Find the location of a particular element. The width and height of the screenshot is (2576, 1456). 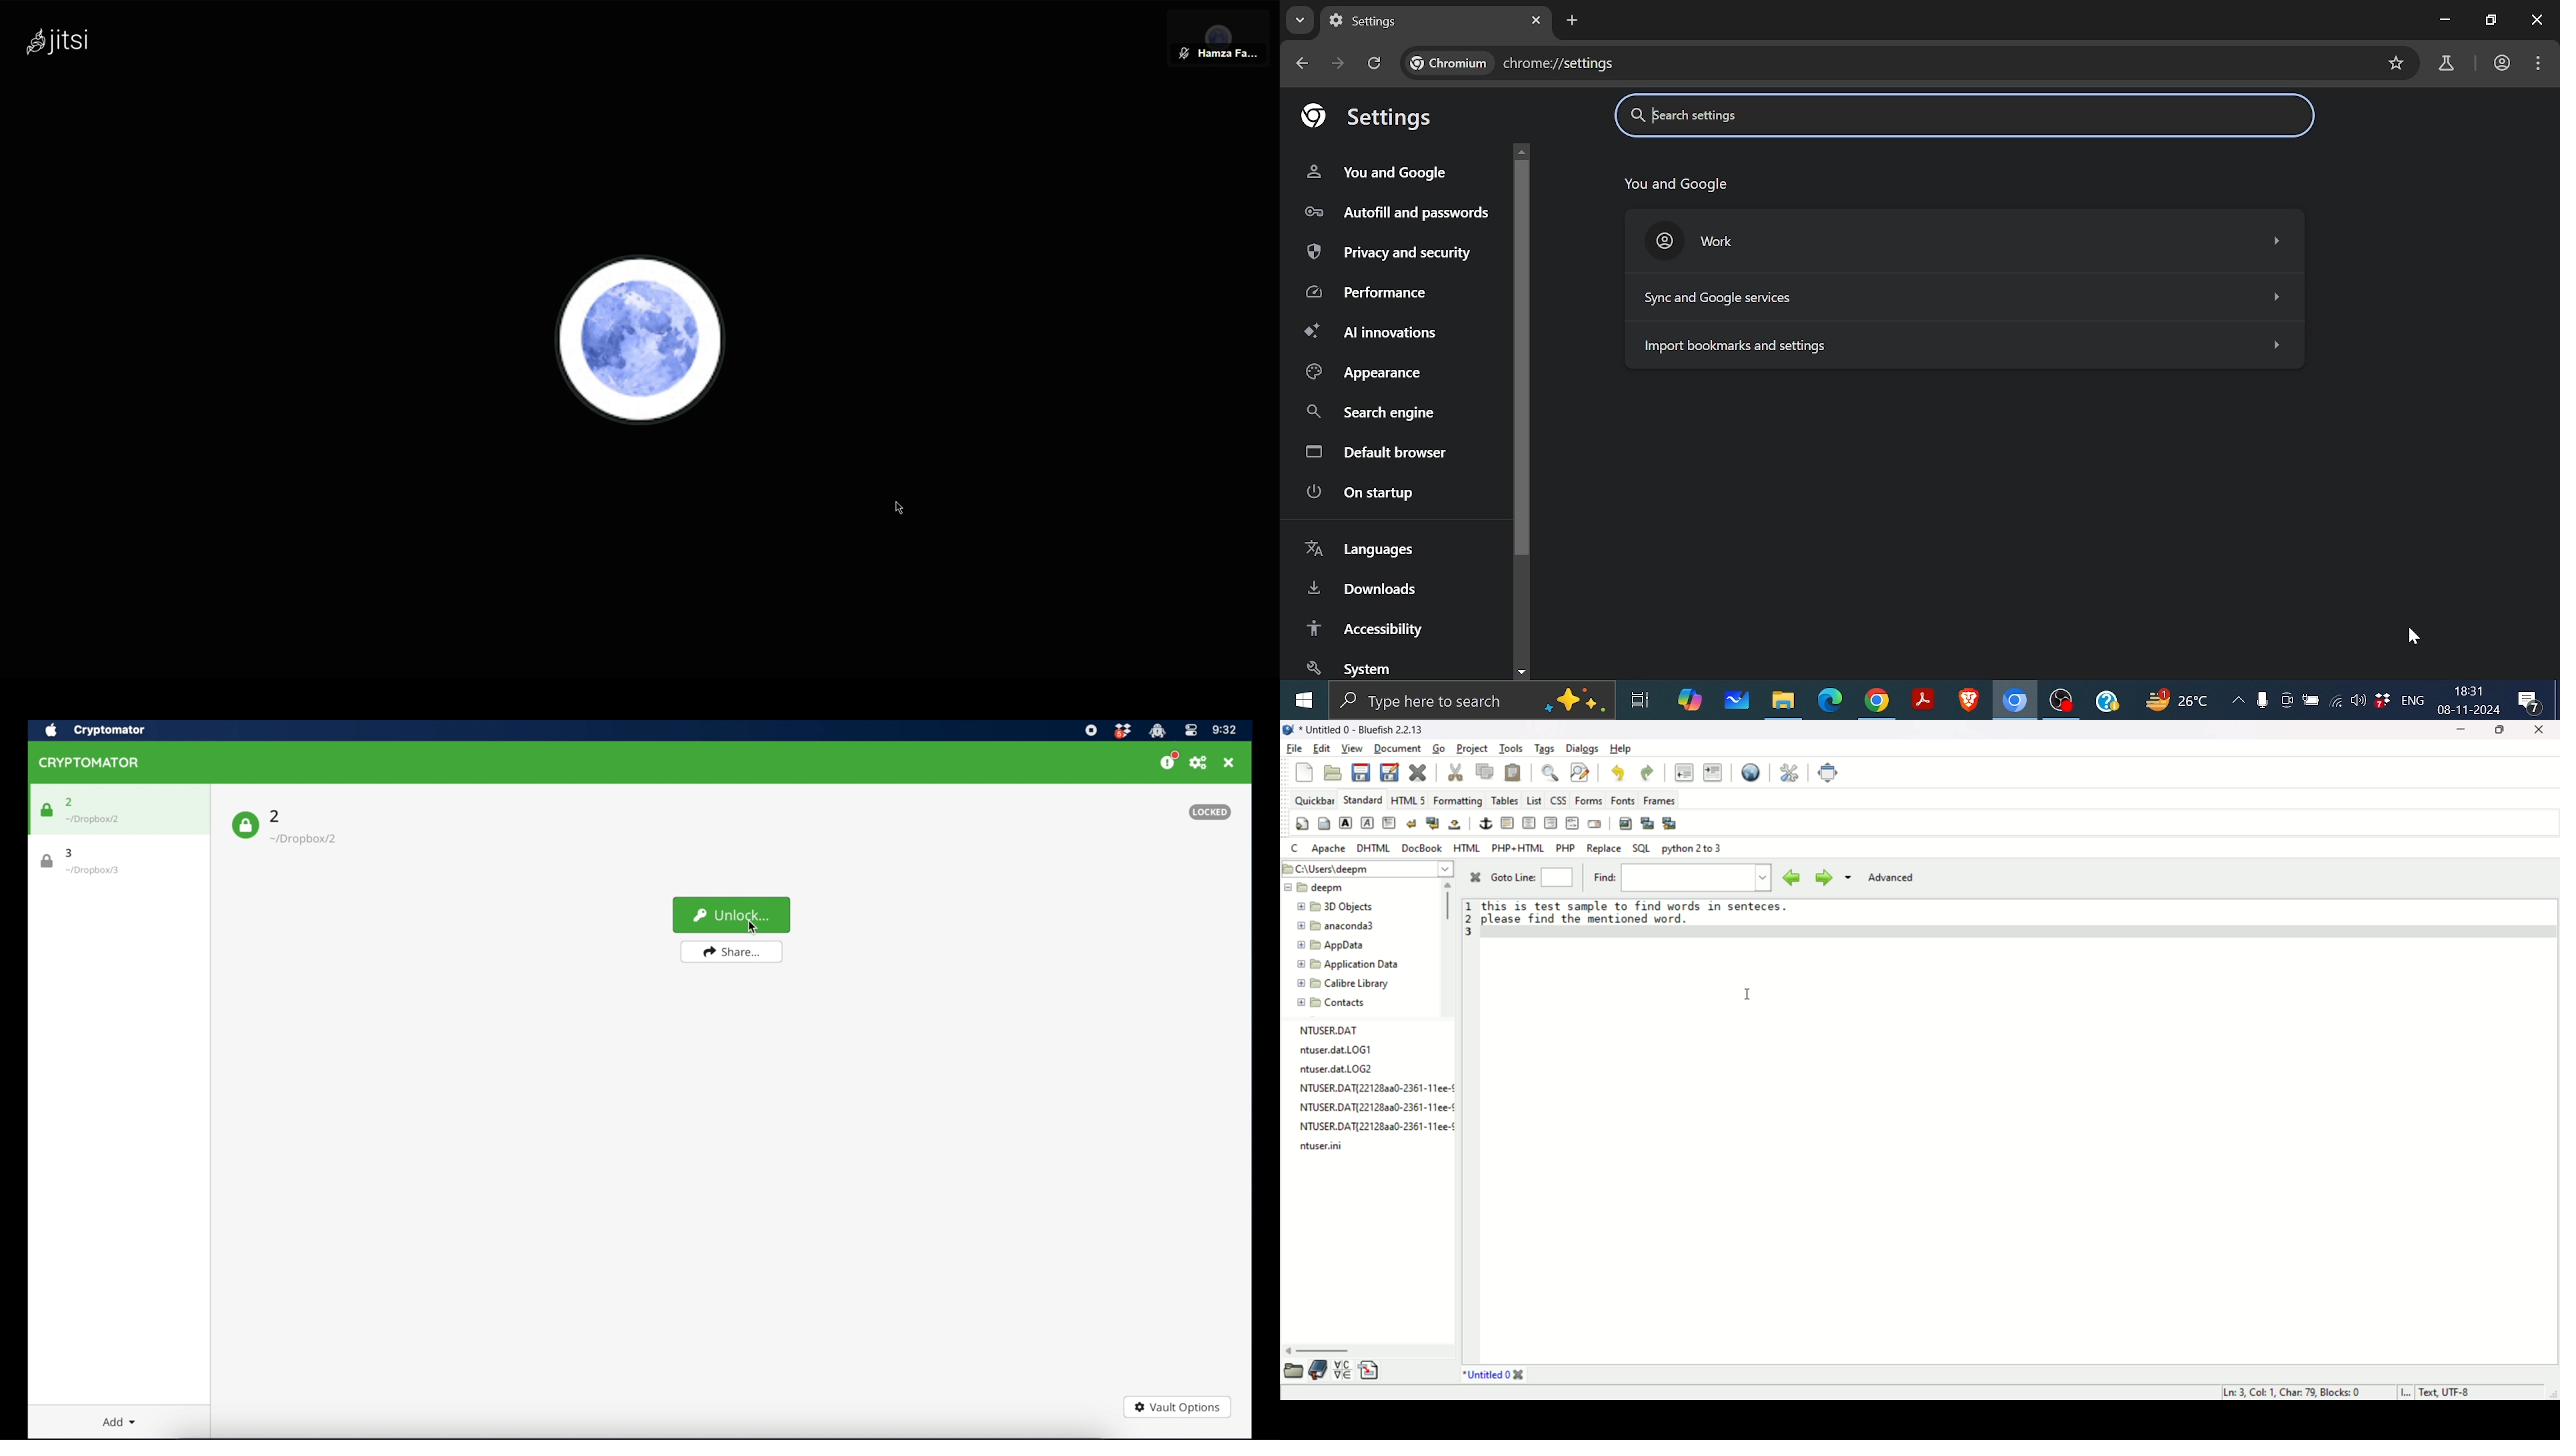

ntuser.dat.LOG2 is located at coordinates (1337, 1069).